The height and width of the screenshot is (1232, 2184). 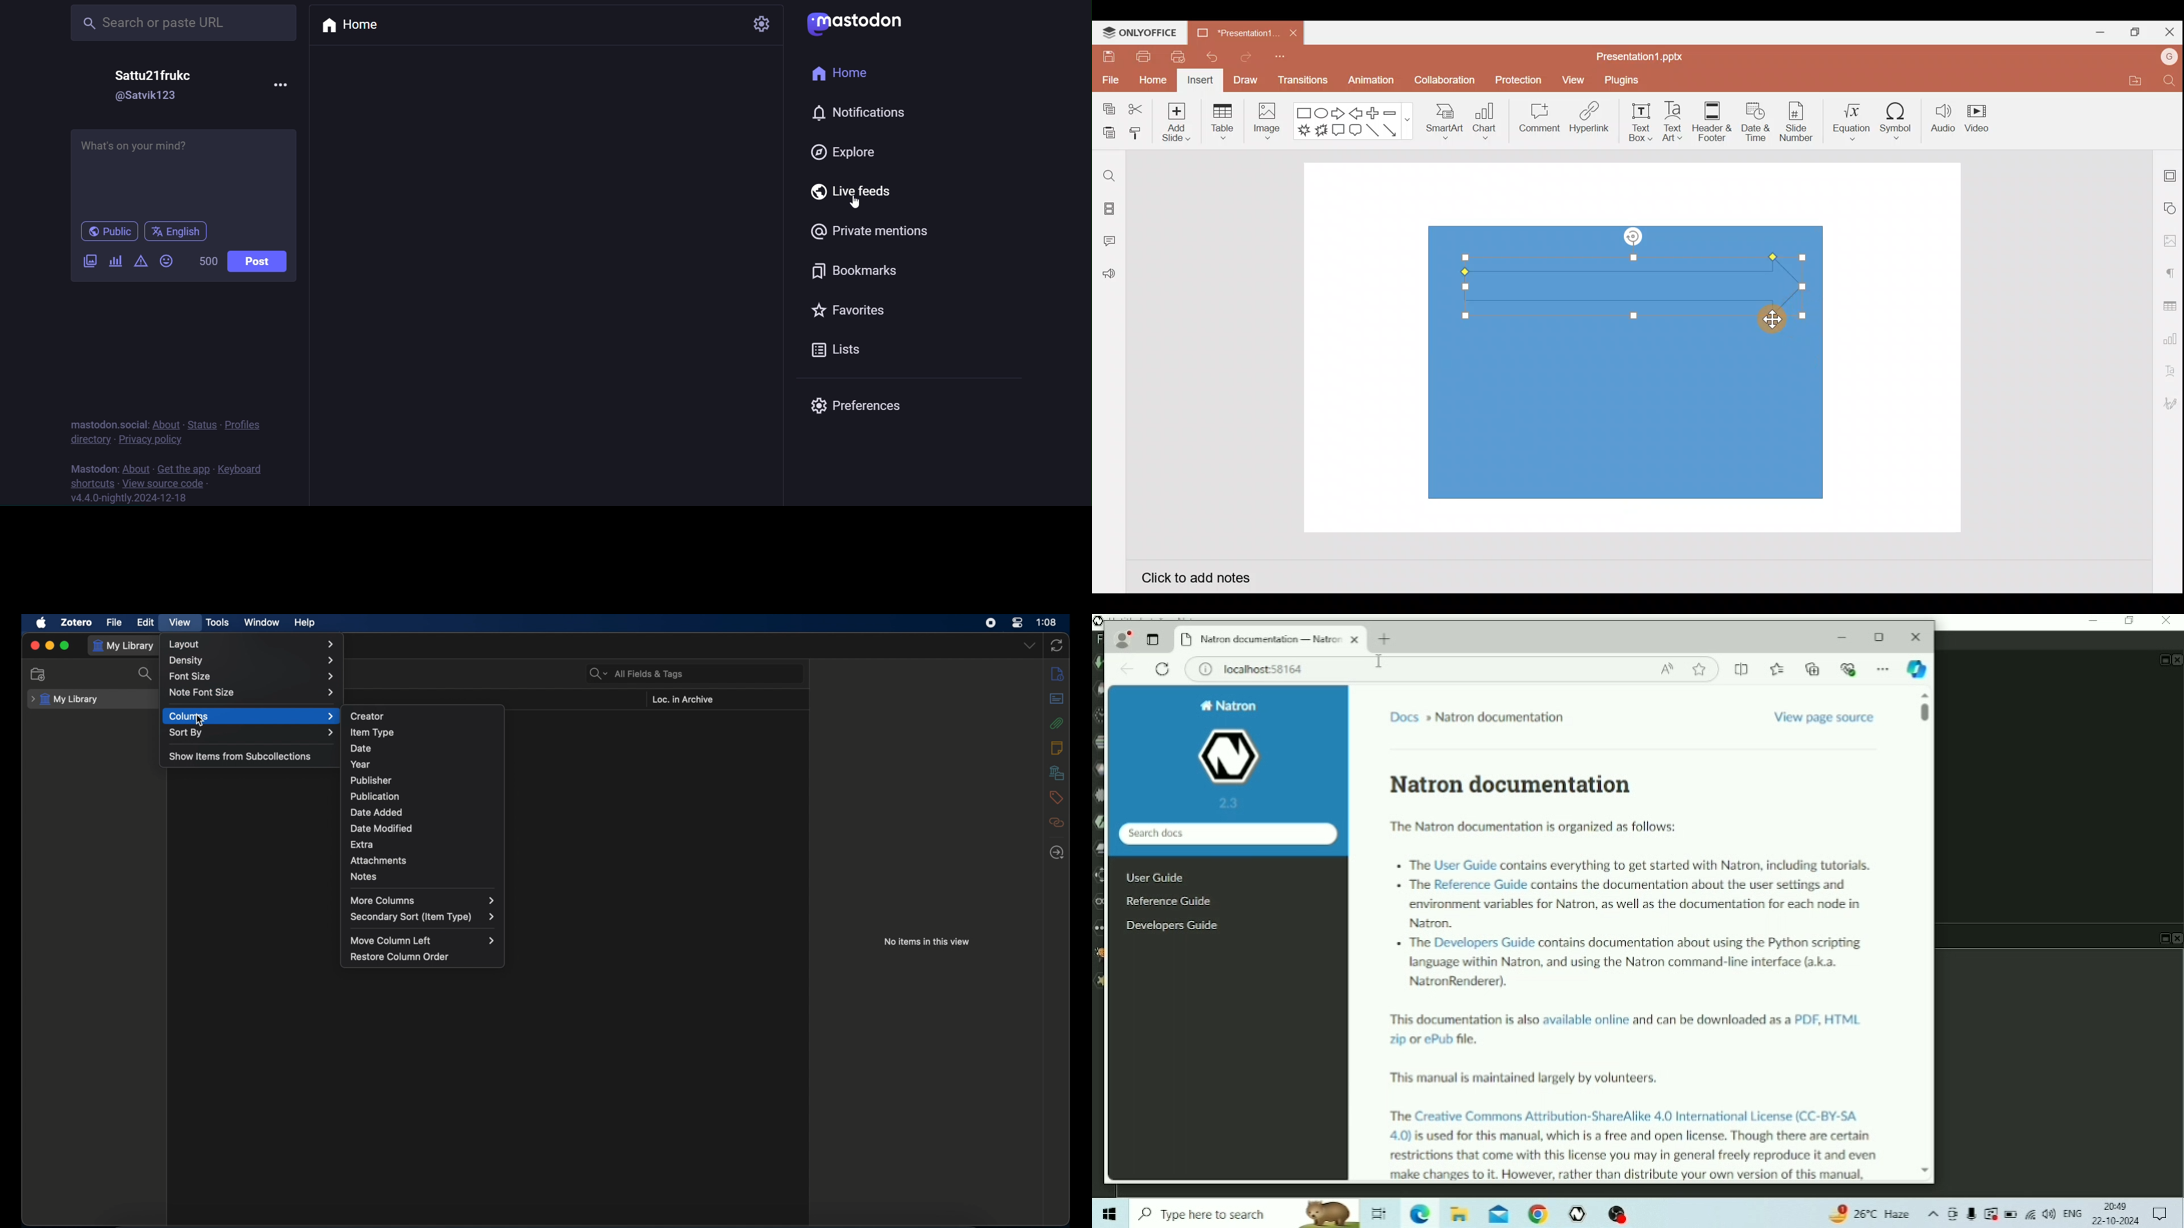 What do you see at coordinates (2096, 30) in the screenshot?
I see `Minimize` at bounding box center [2096, 30].